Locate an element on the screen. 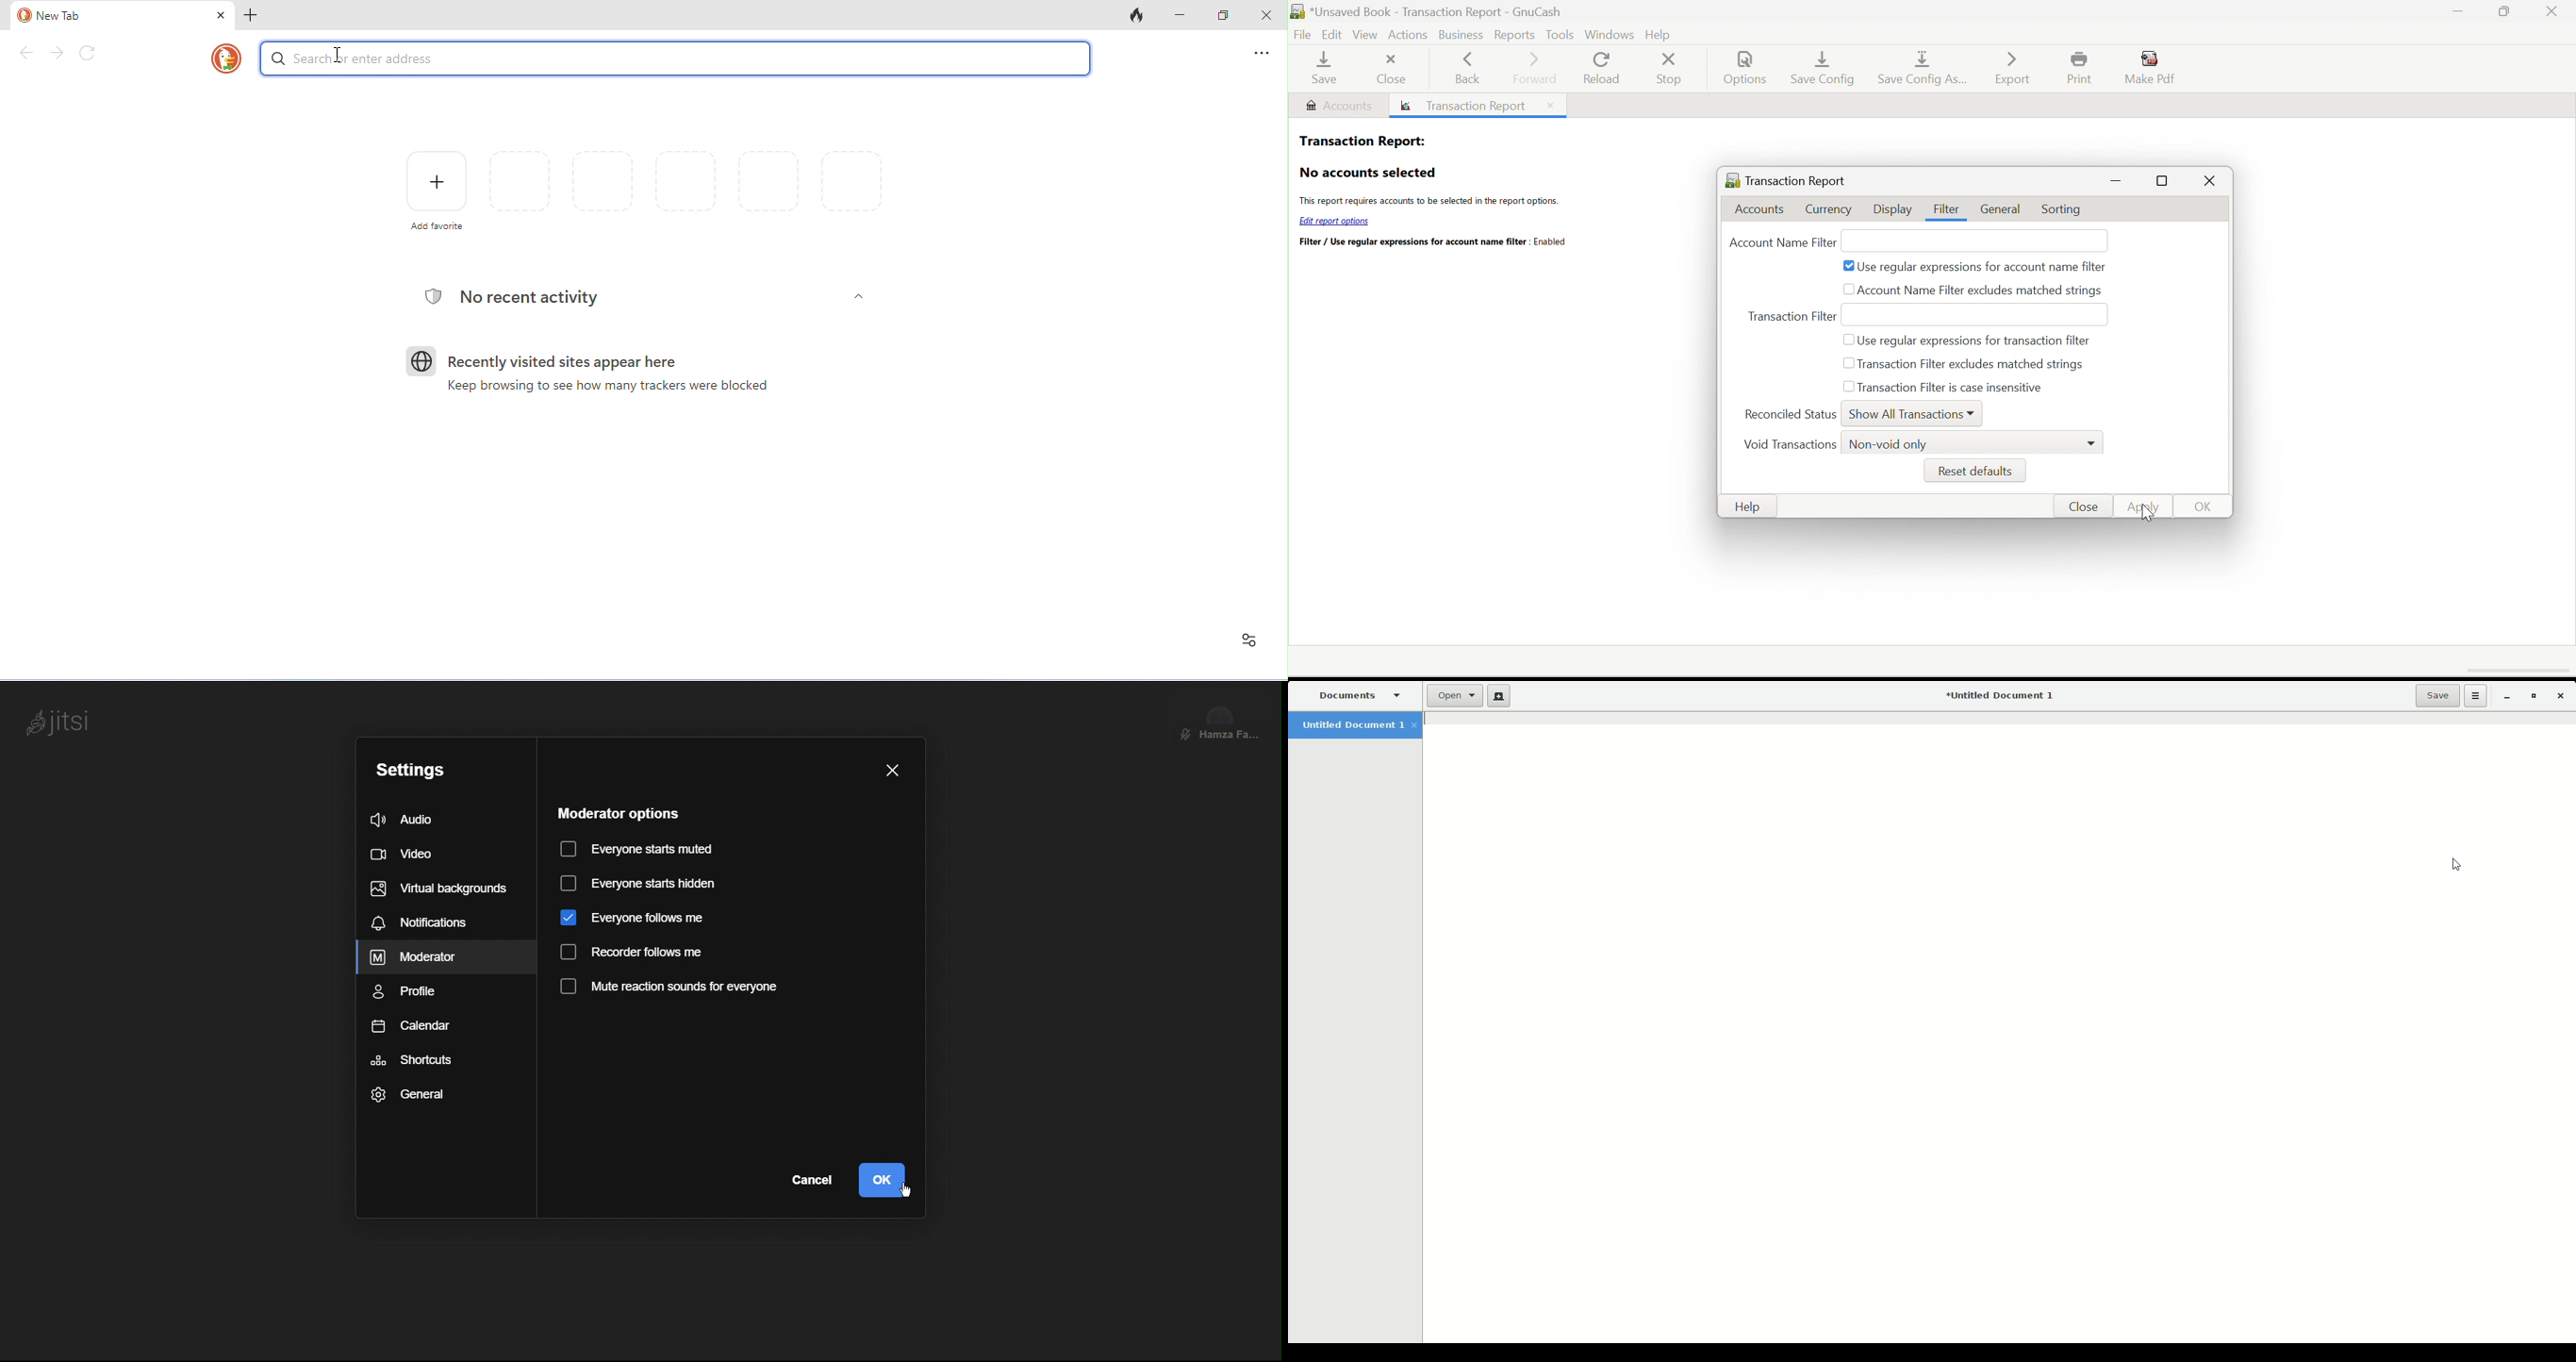 The image size is (2576, 1372). *Untitled - Accounts - GnuCash is located at coordinates (1440, 11).